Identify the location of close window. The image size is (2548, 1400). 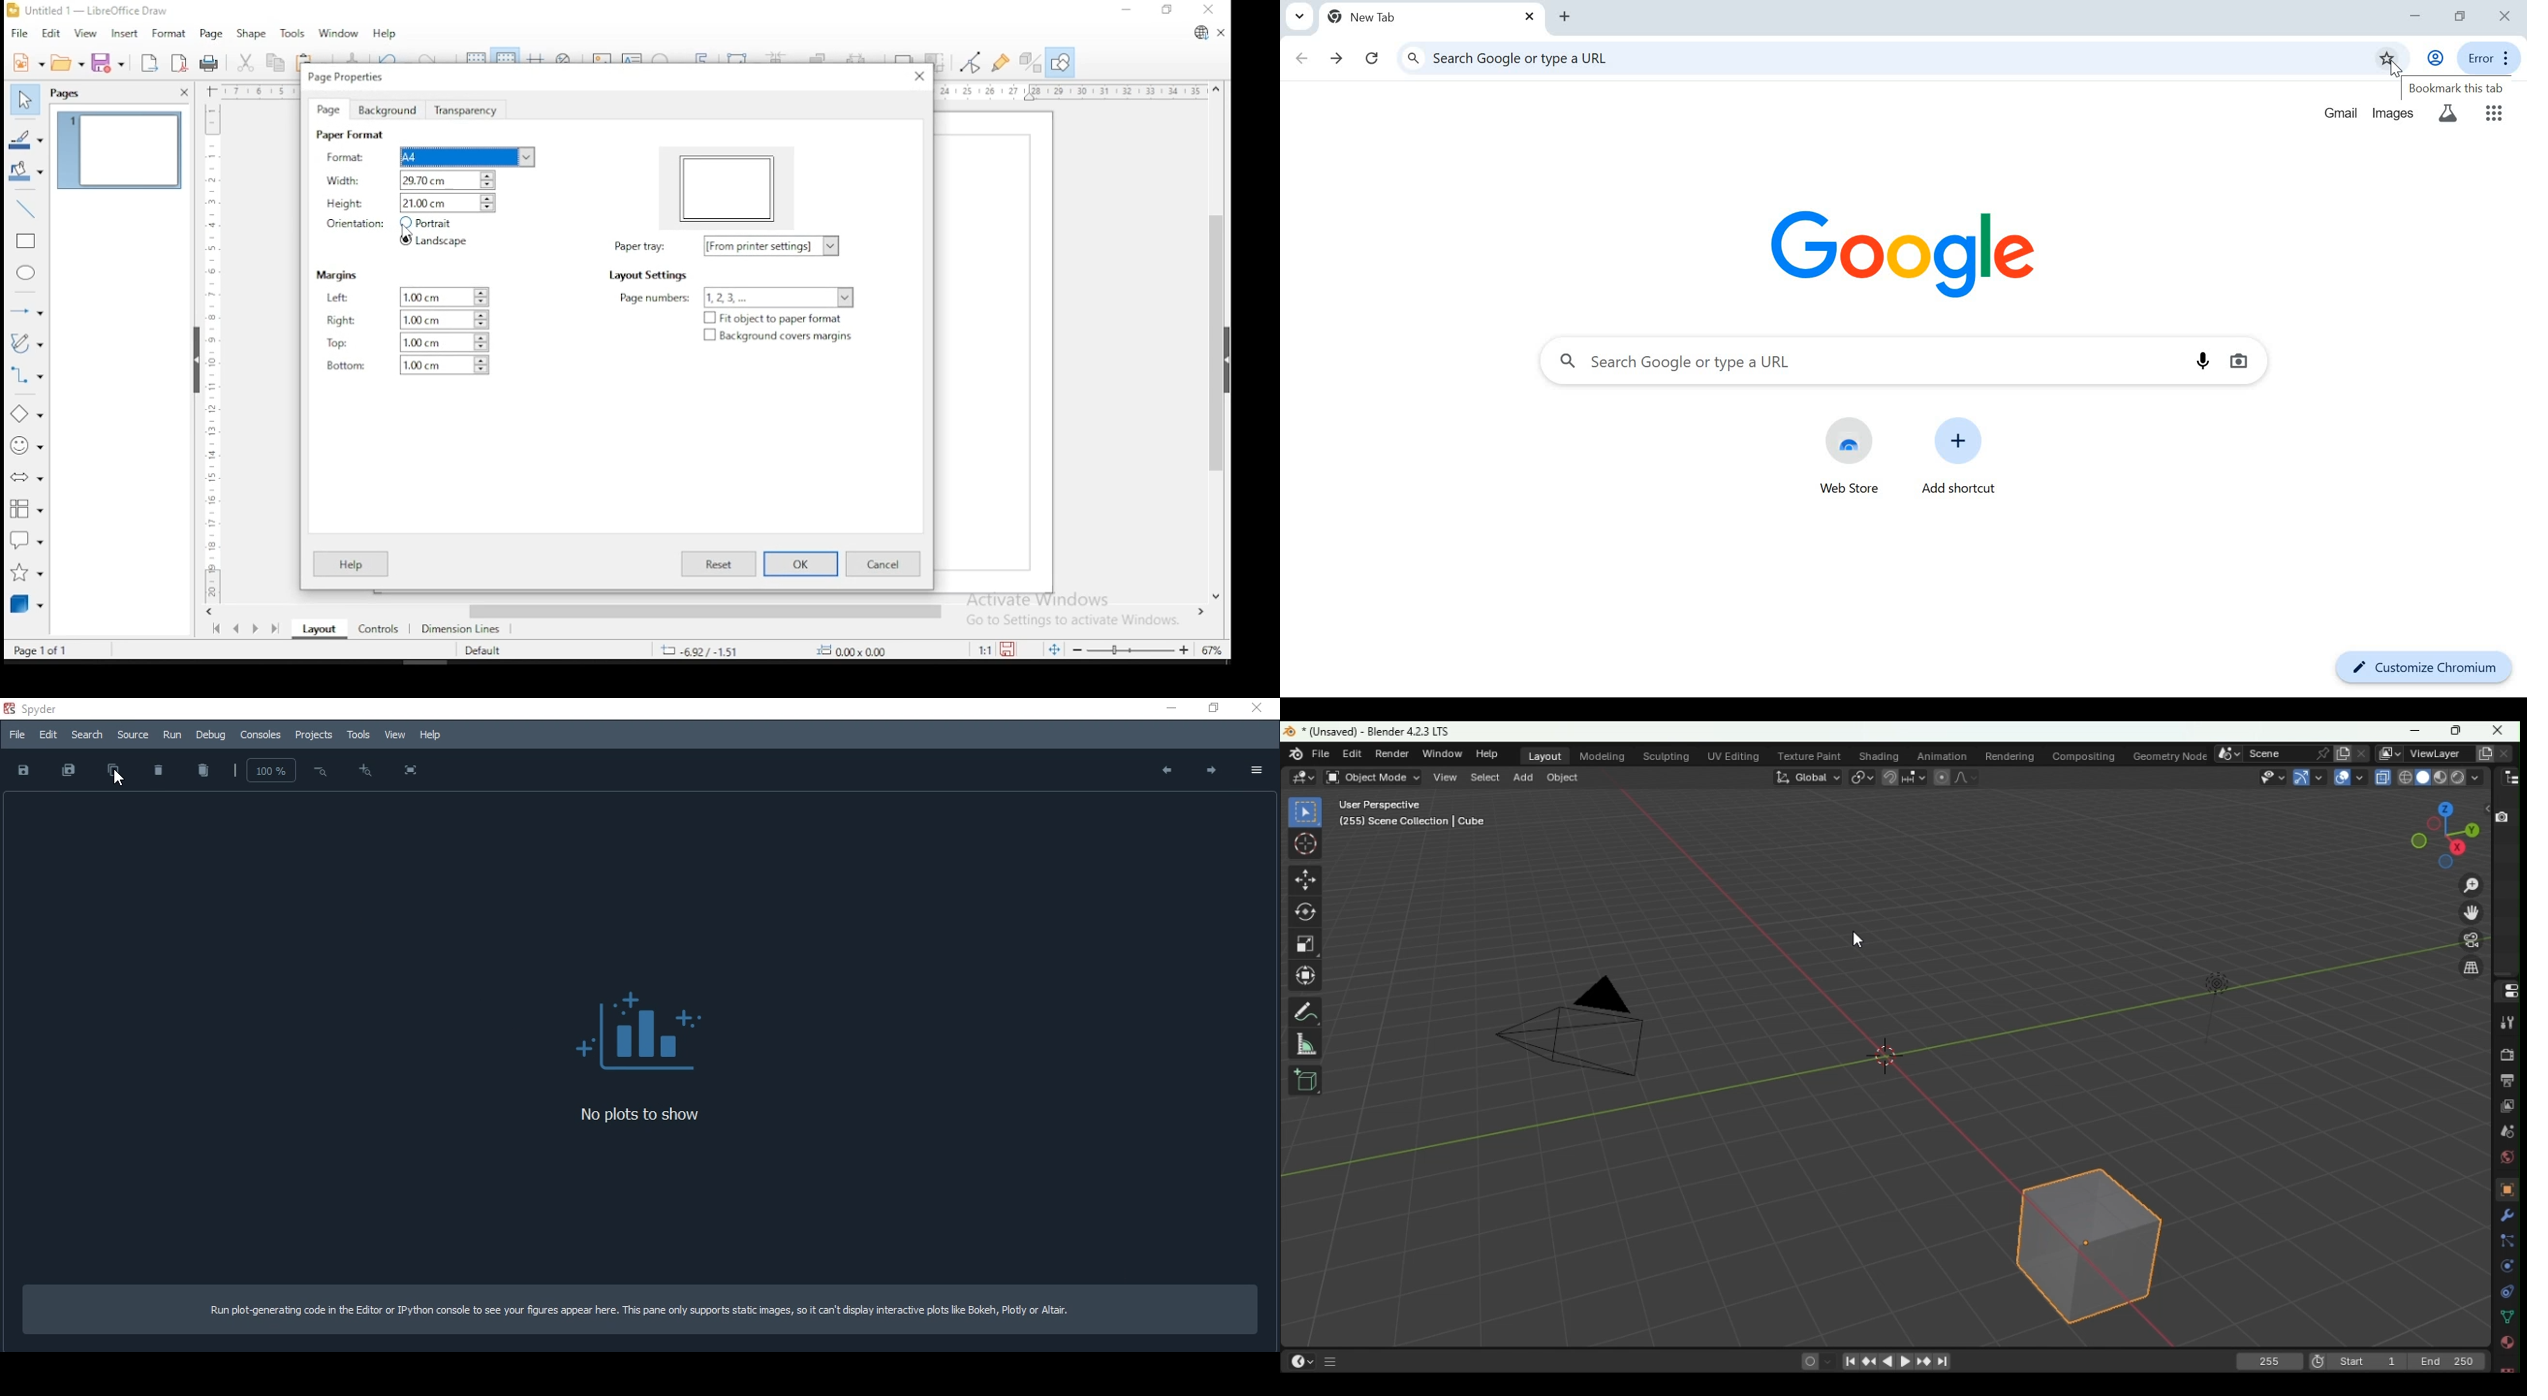
(1212, 12).